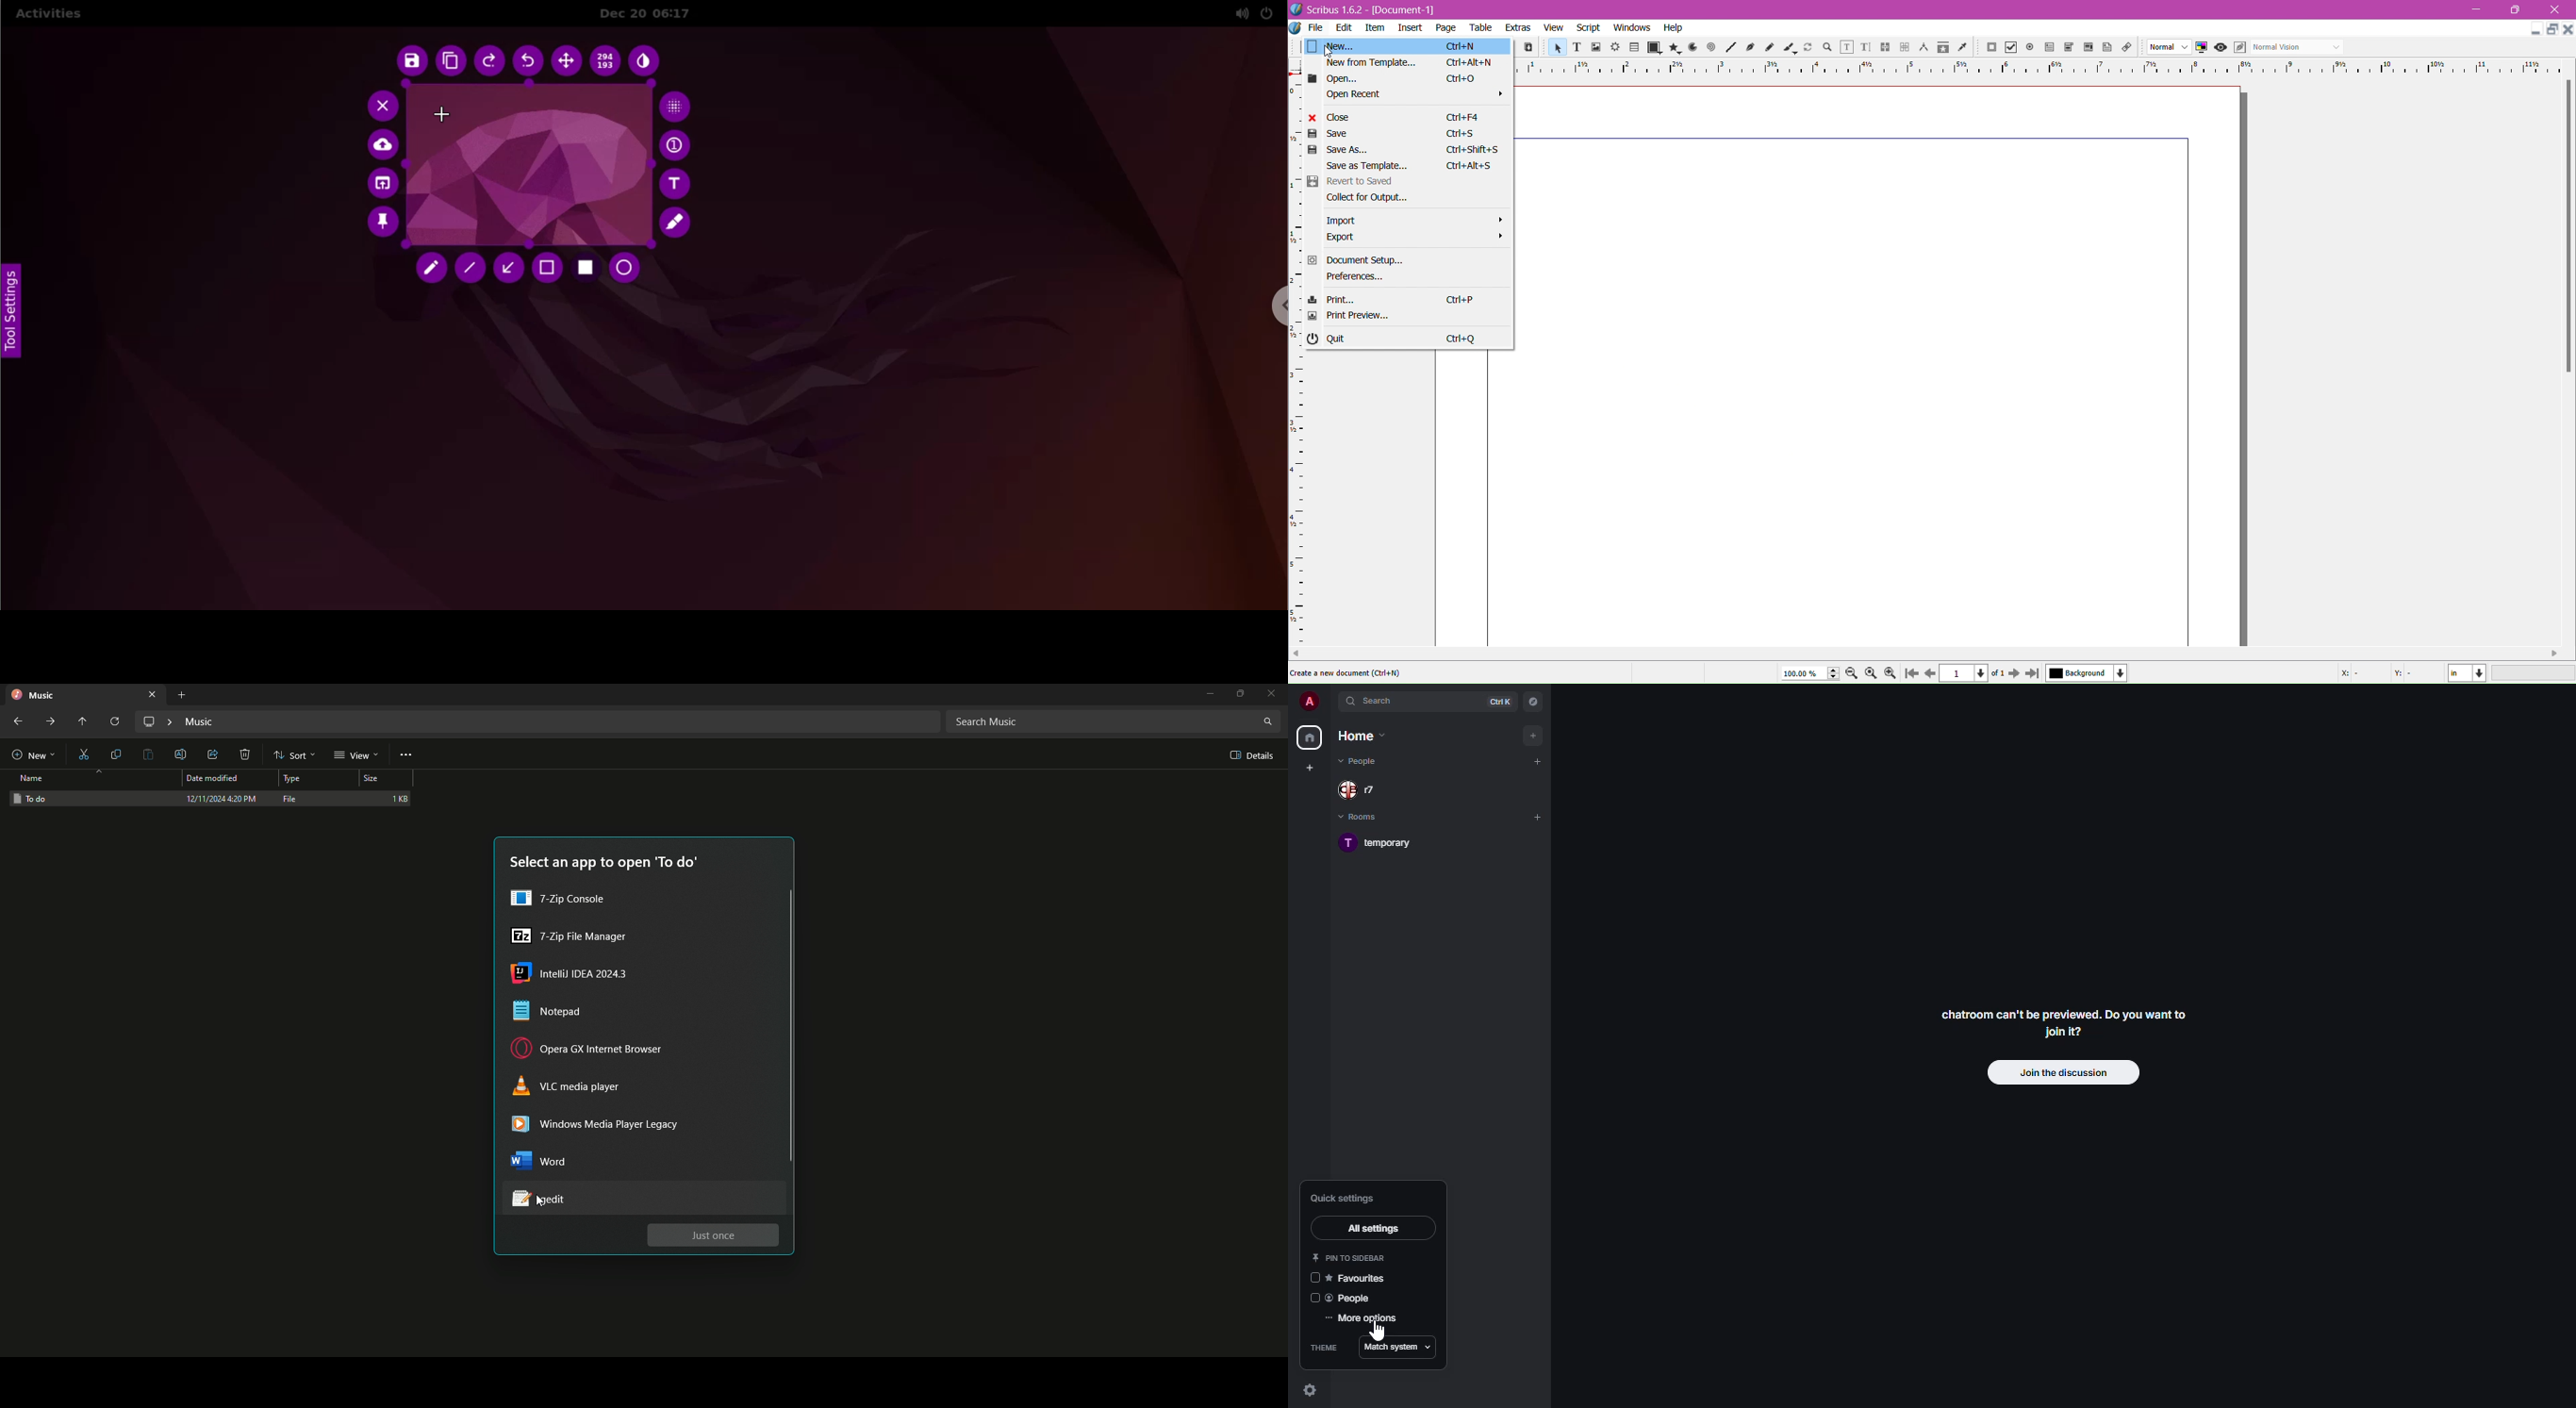  Describe the element at coordinates (385, 777) in the screenshot. I see `Size` at that location.